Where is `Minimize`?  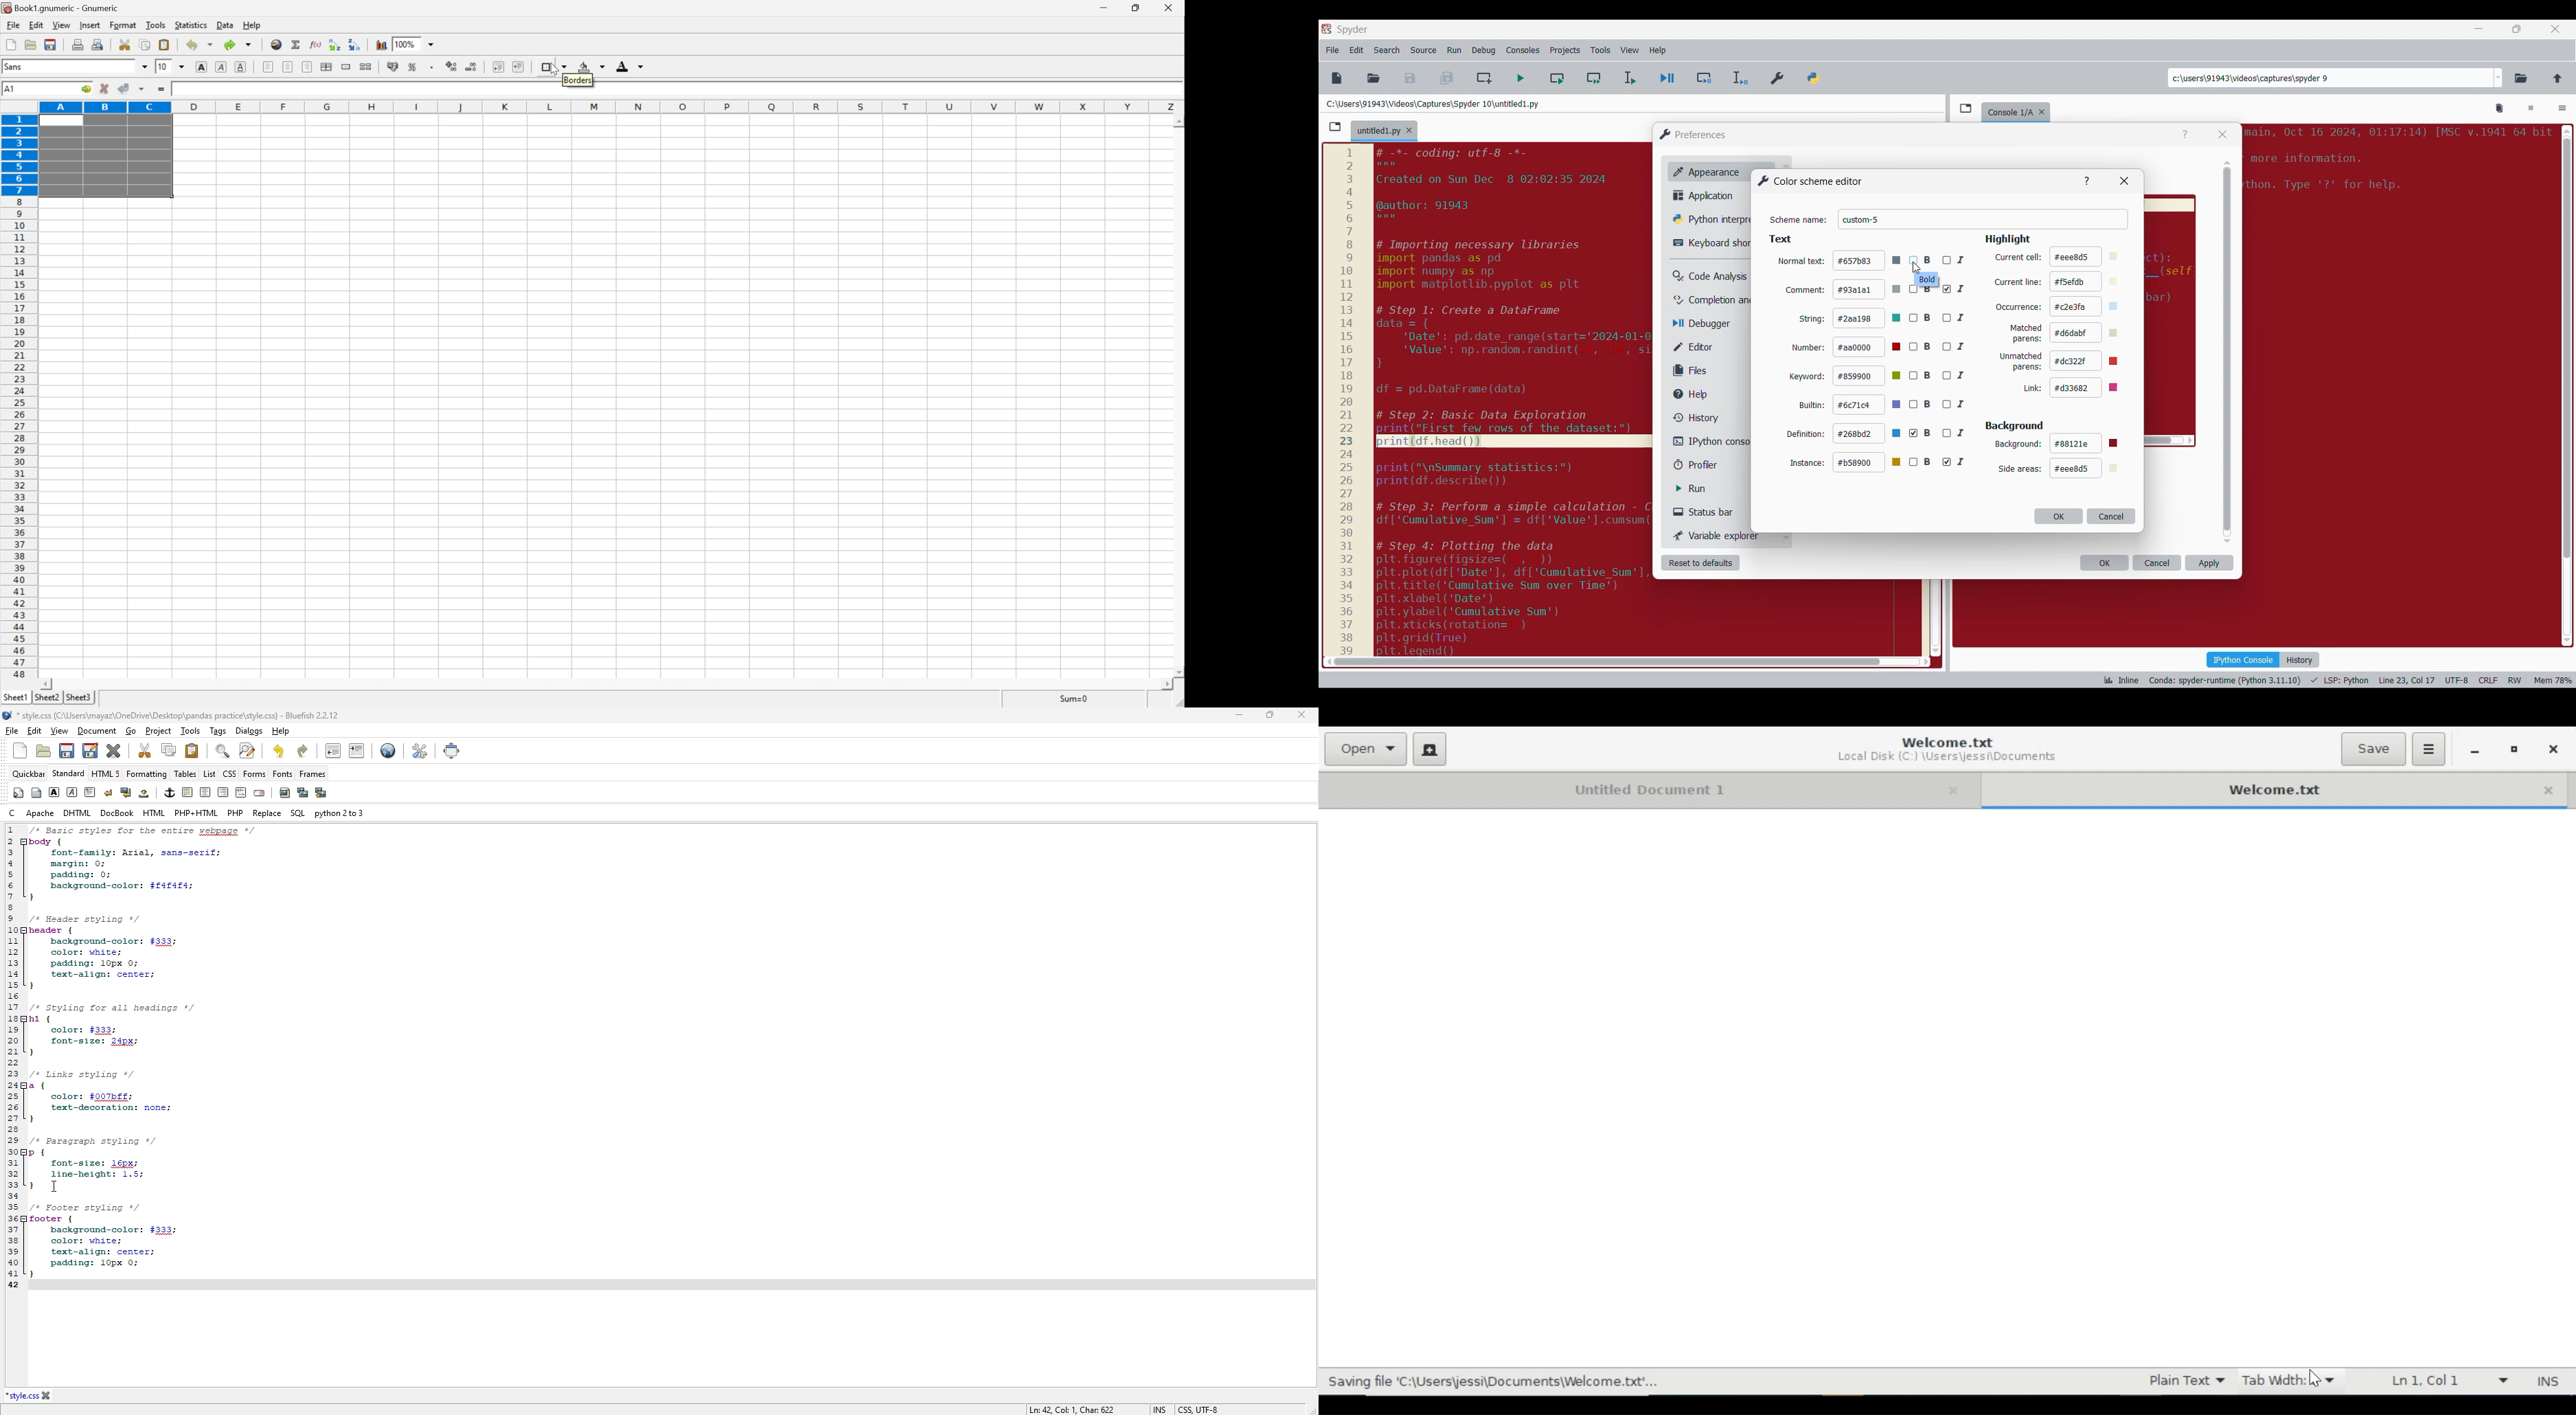 Minimize is located at coordinates (2479, 29).